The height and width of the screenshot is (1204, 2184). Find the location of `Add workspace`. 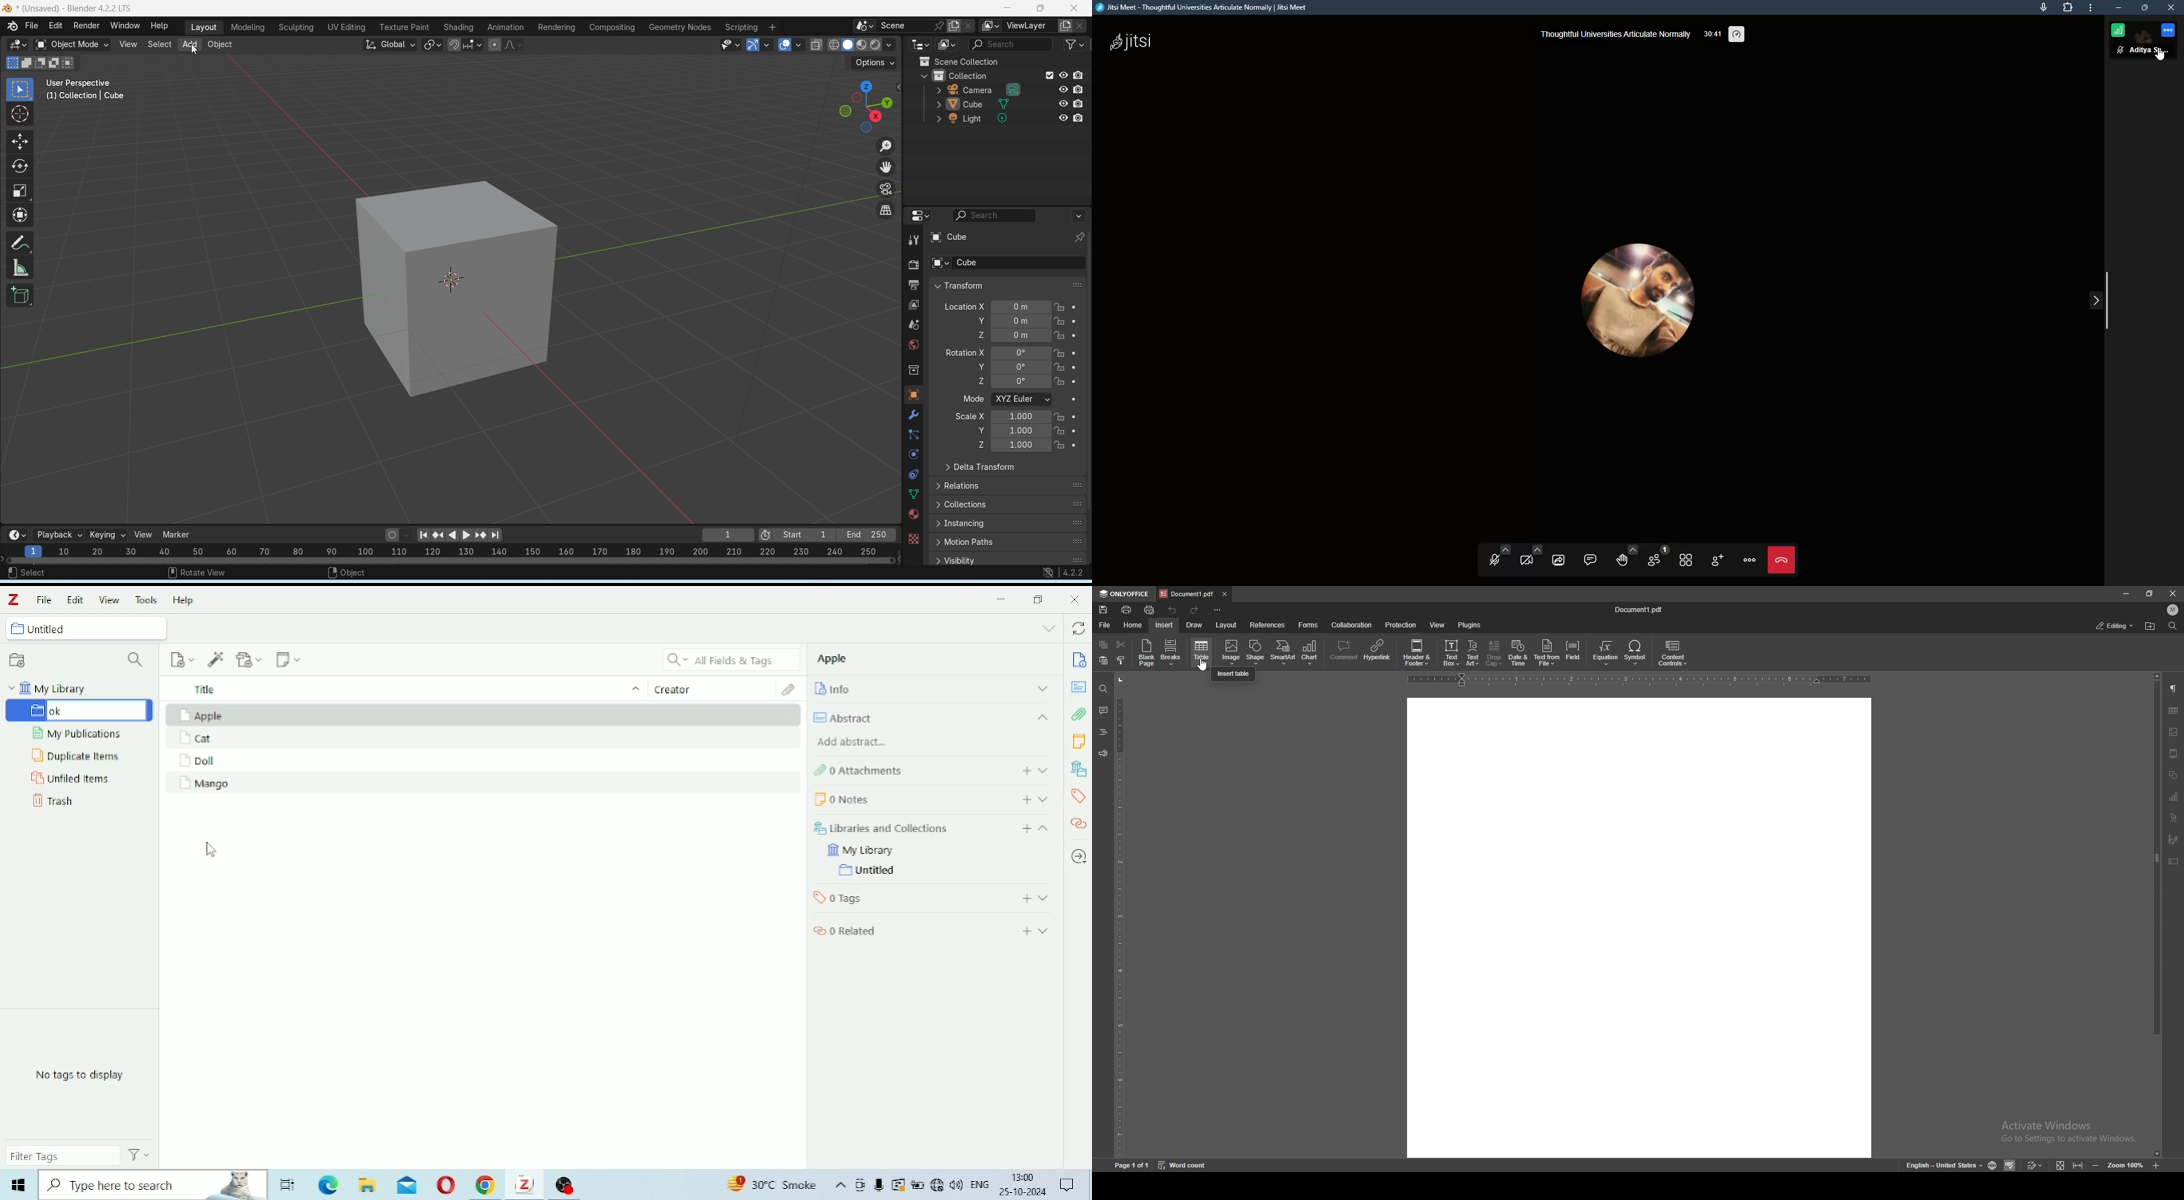

Add workspace is located at coordinates (772, 28).